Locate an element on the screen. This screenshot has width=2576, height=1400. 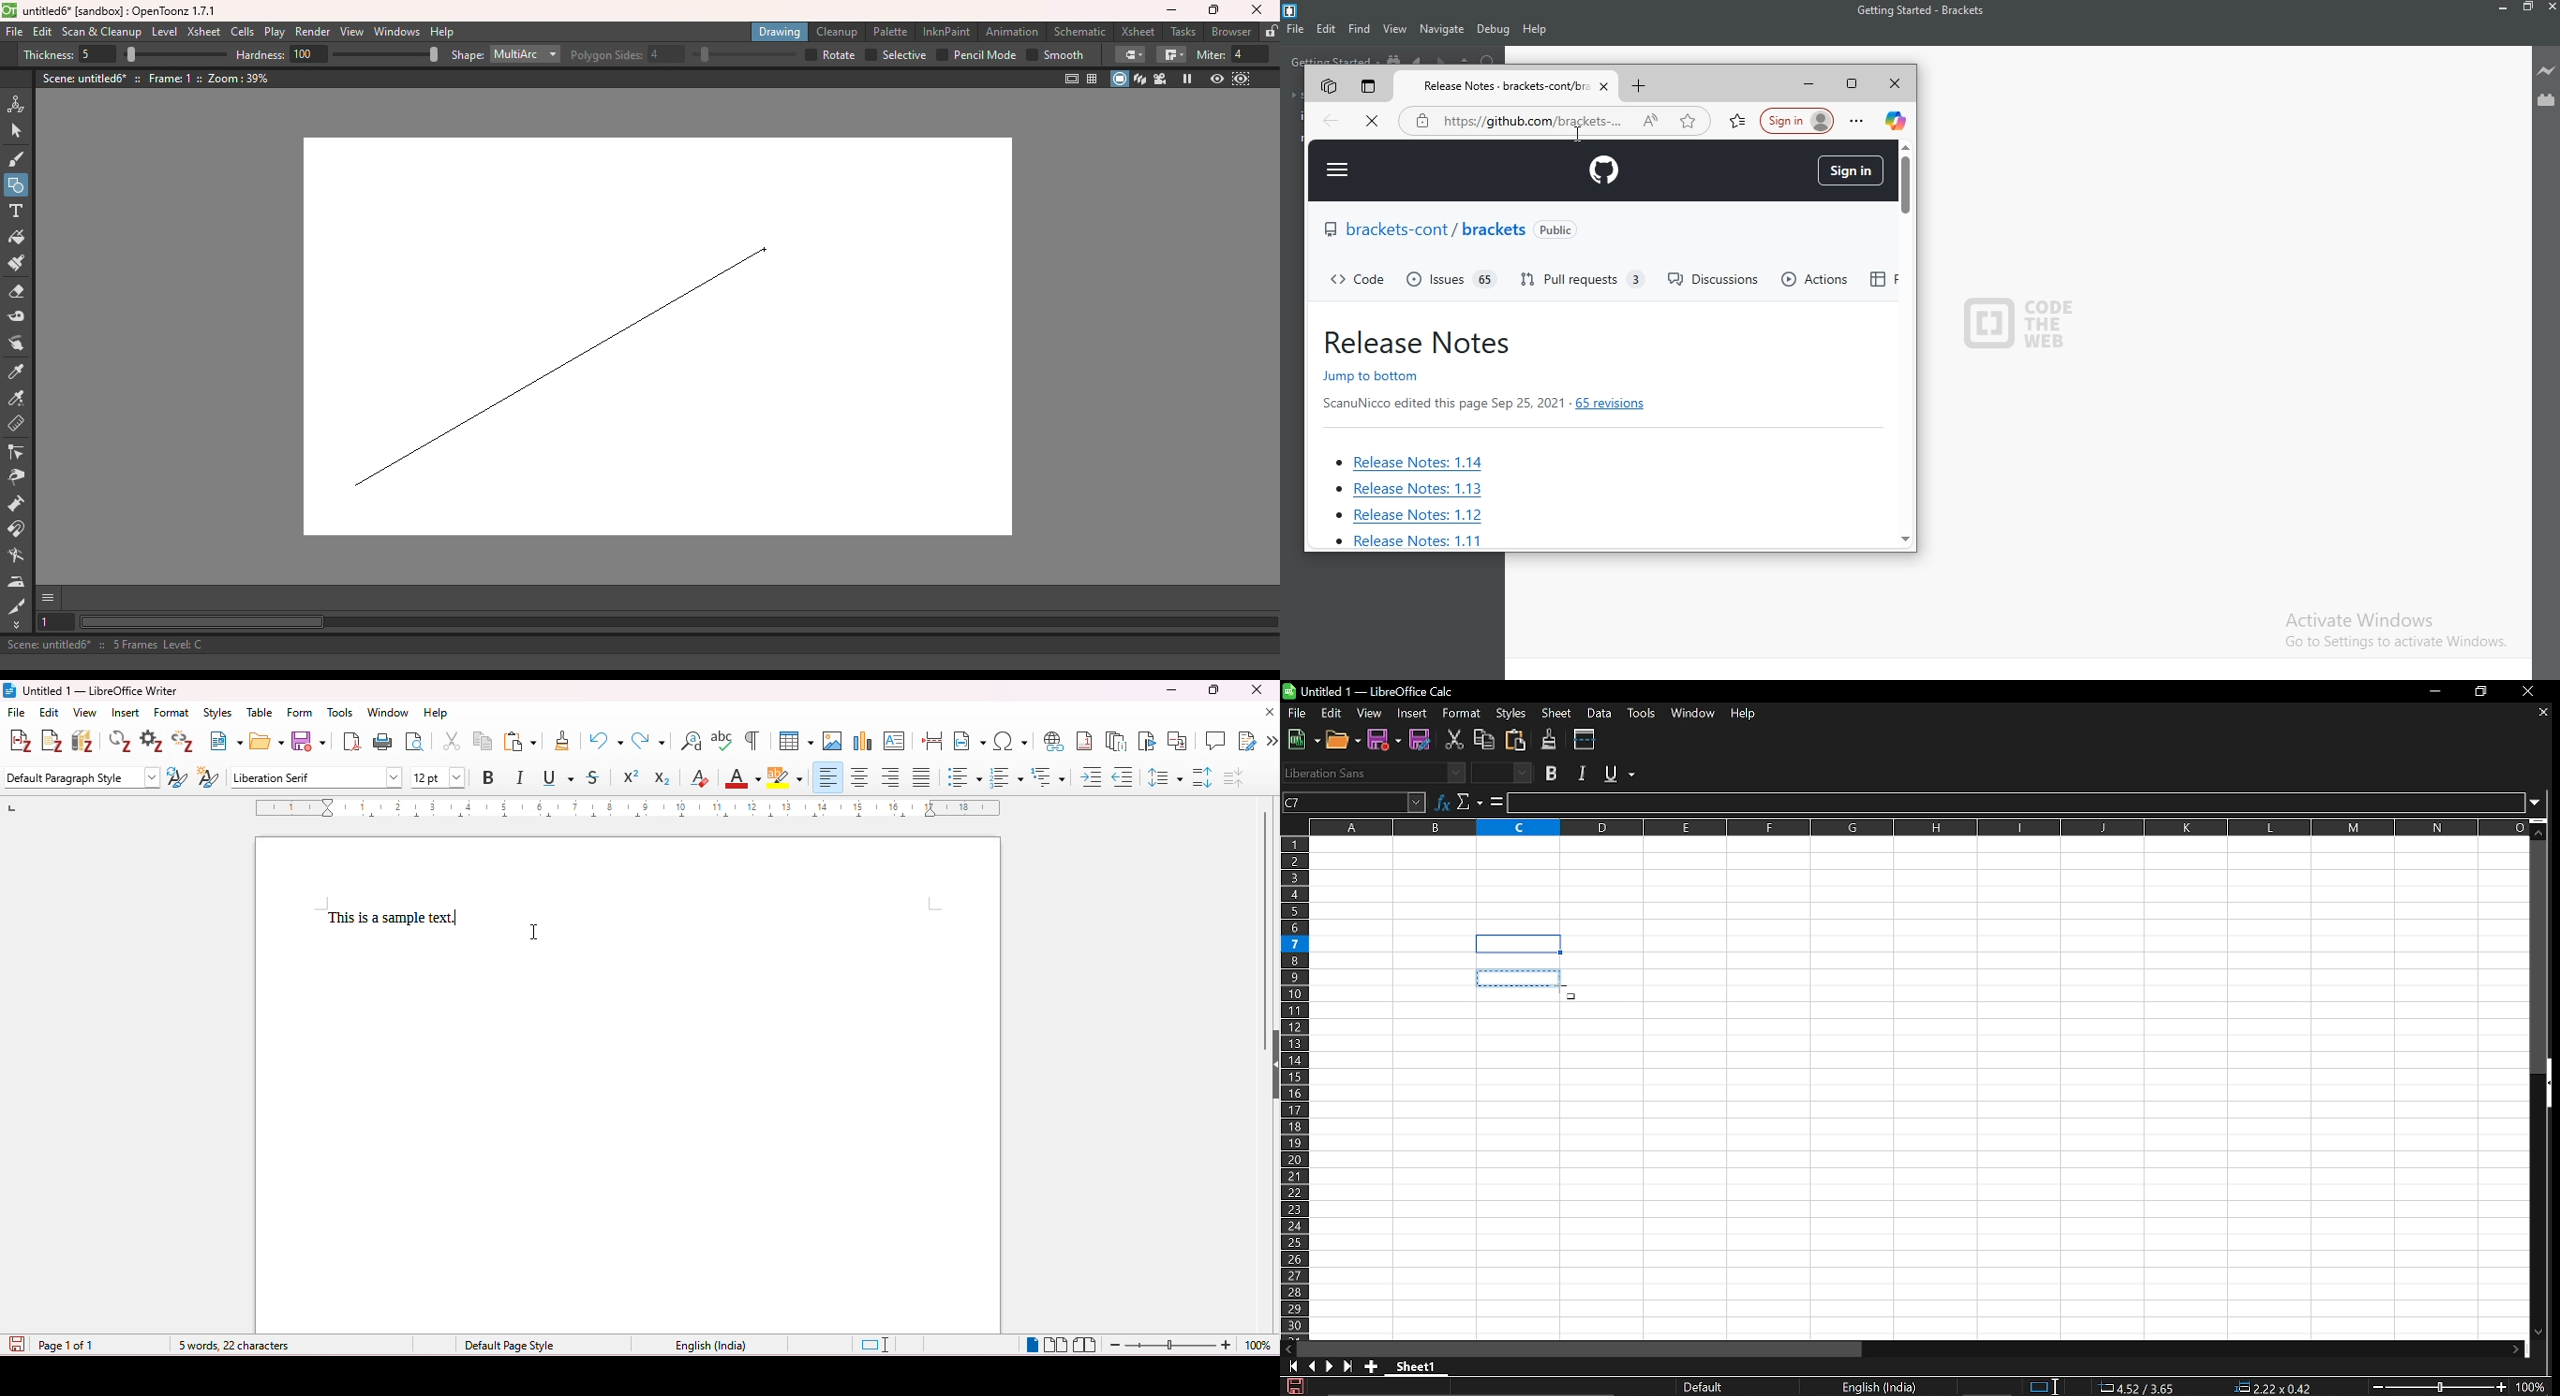
Edit is located at coordinates (1327, 28).